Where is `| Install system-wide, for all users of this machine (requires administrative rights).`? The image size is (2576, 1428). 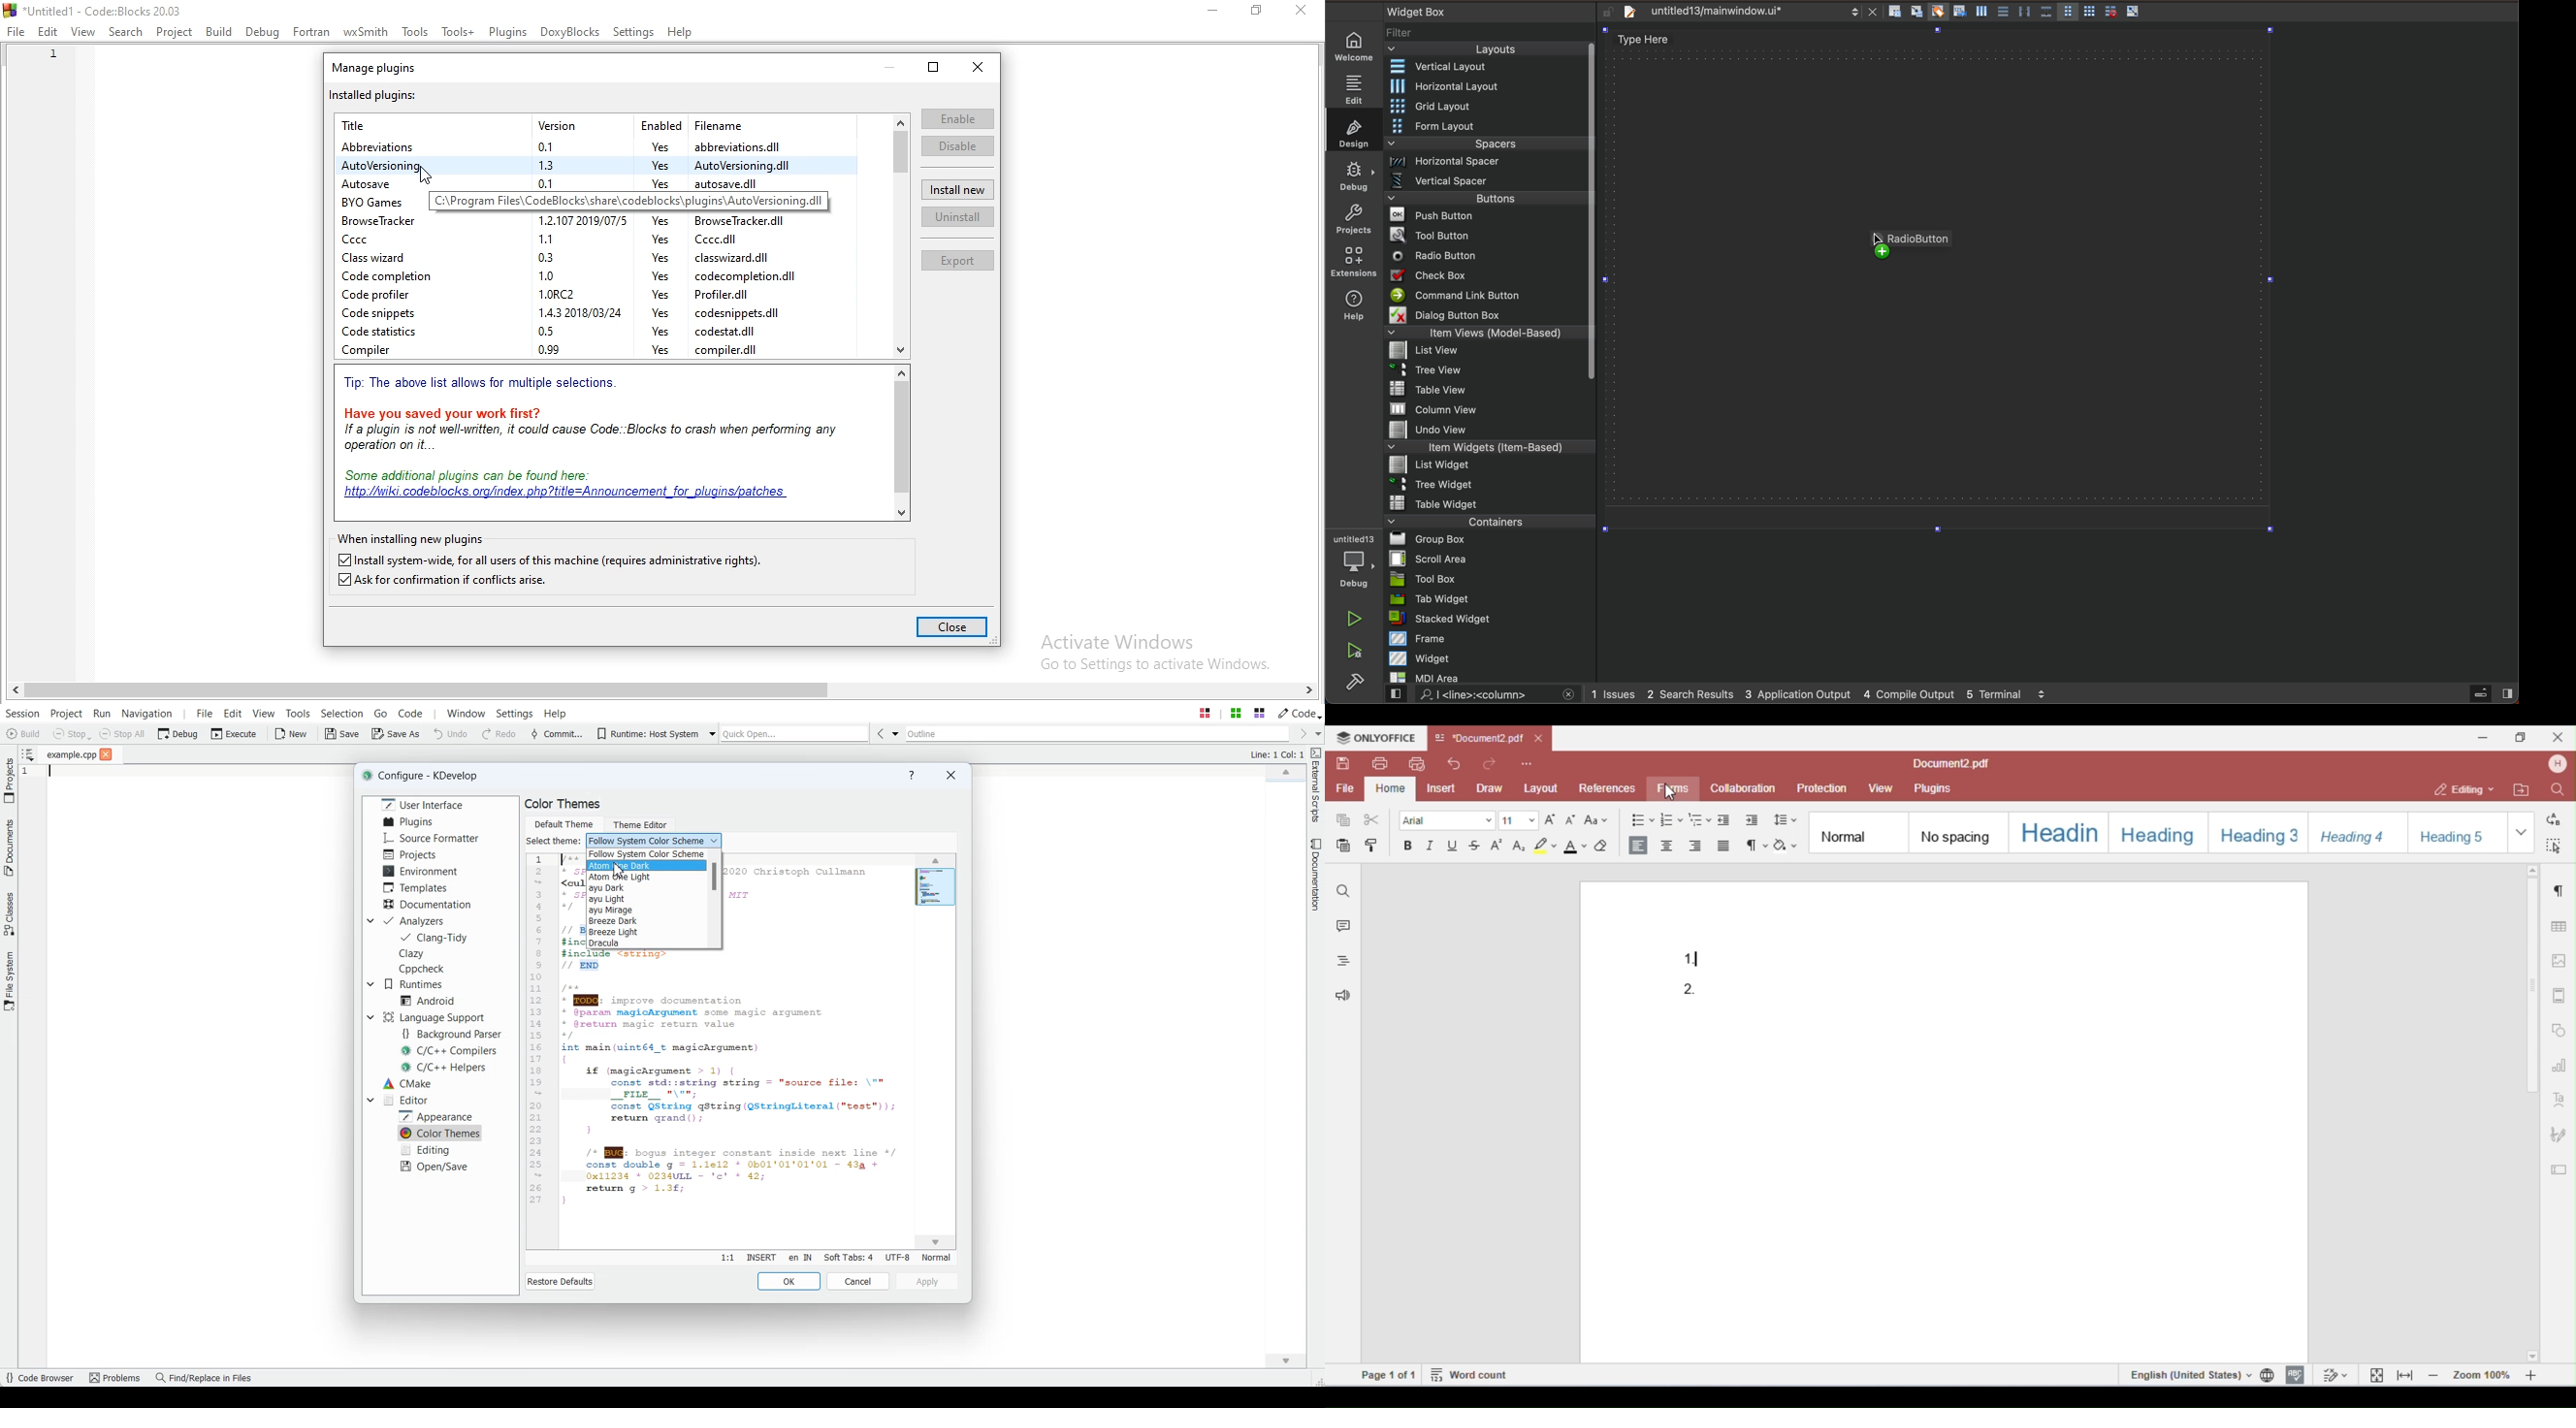
| Install system-wide, for all users of this machine (requires administrative rights). is located at coordinates (571, 558).